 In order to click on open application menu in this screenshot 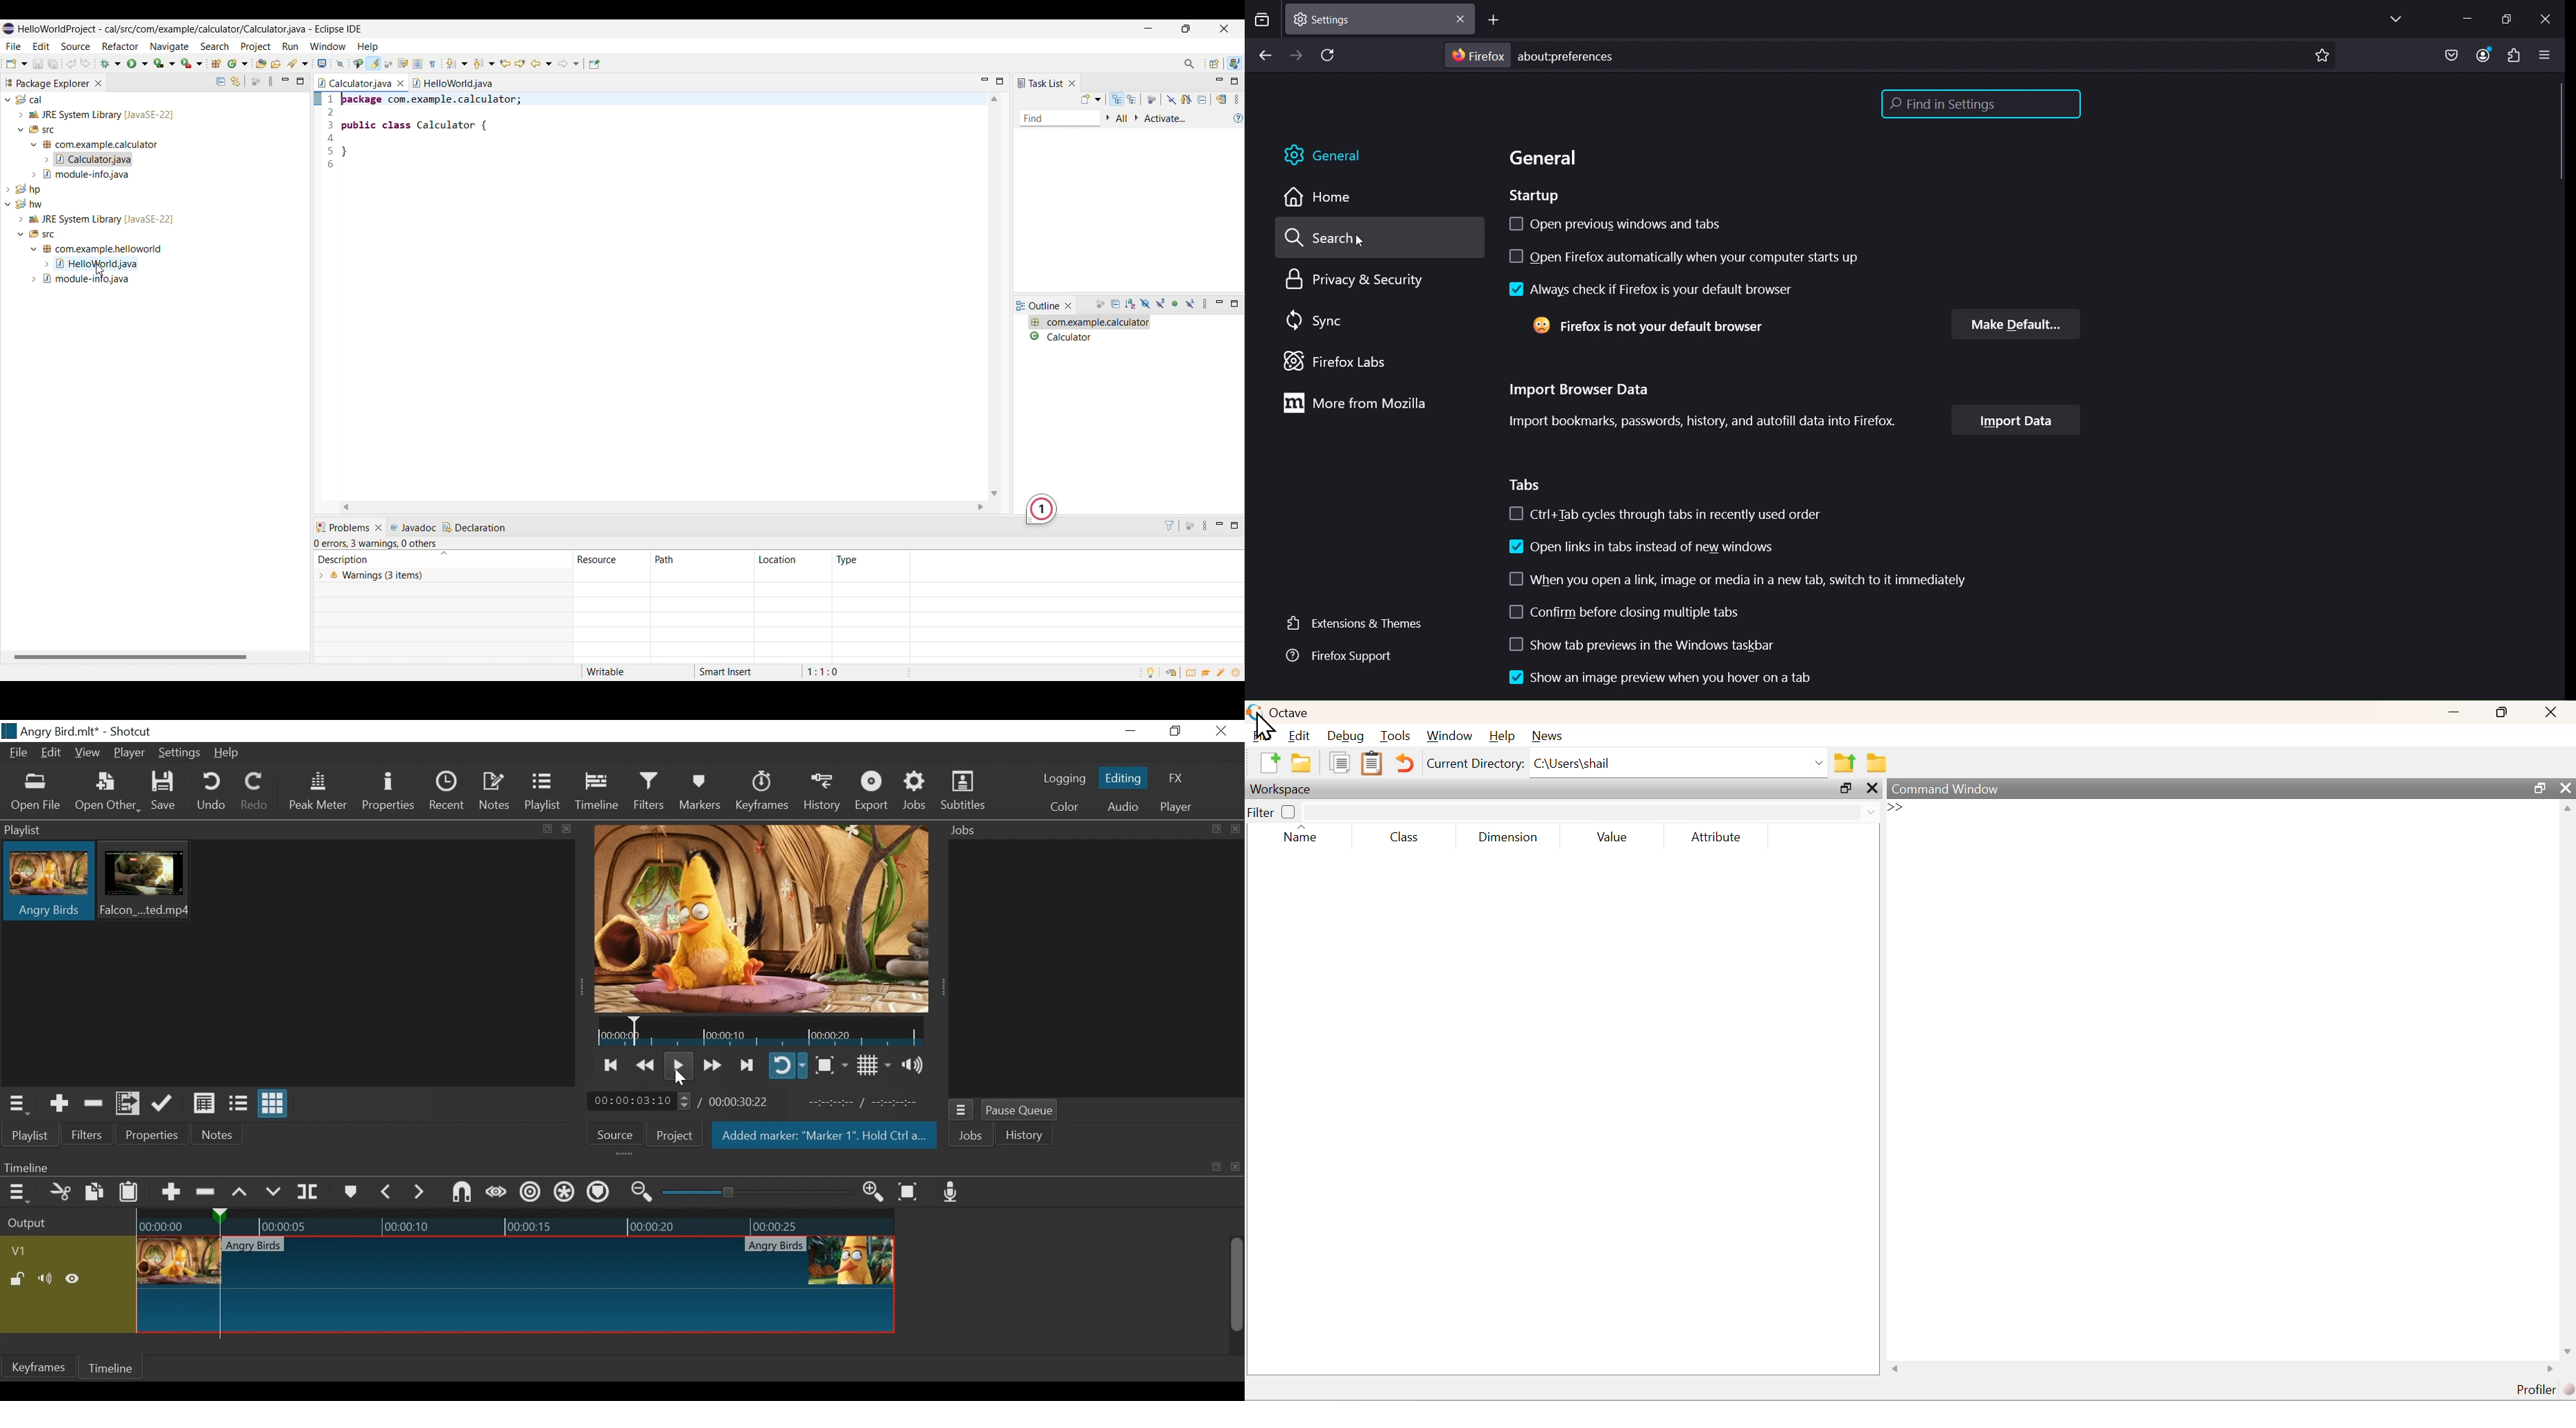, I will do `click(2548, 54)`.